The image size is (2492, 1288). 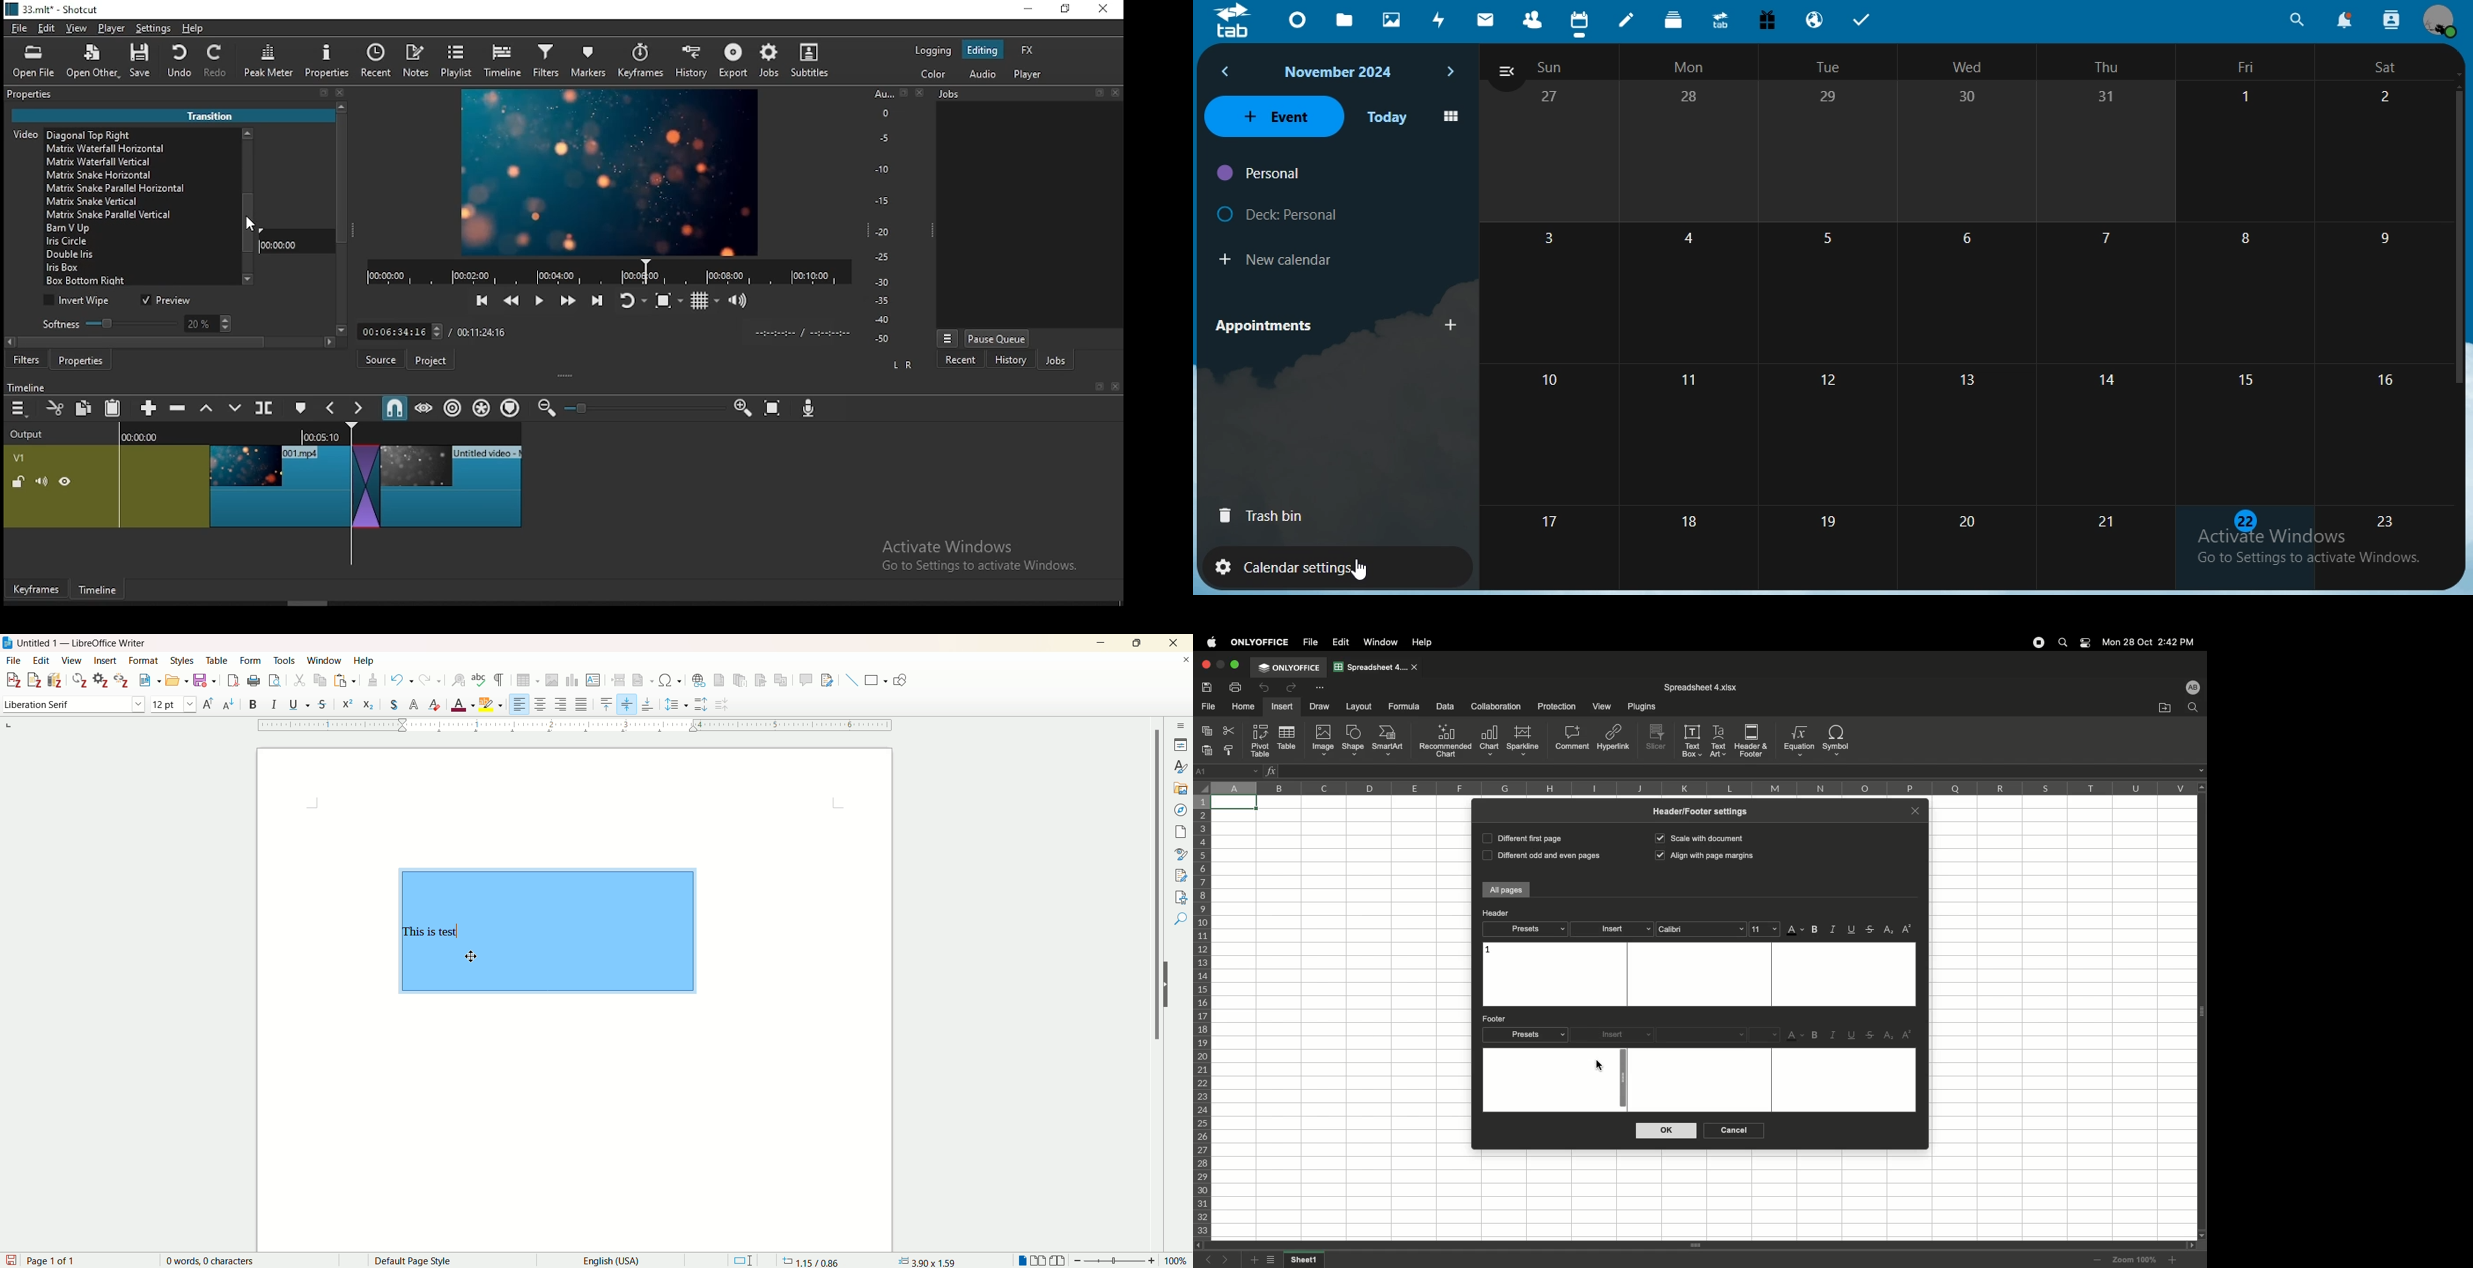 What do you see at coordinates (1390, 741) in the screenshot?
I see `SmartArt` at bounding box center [1390, 741].